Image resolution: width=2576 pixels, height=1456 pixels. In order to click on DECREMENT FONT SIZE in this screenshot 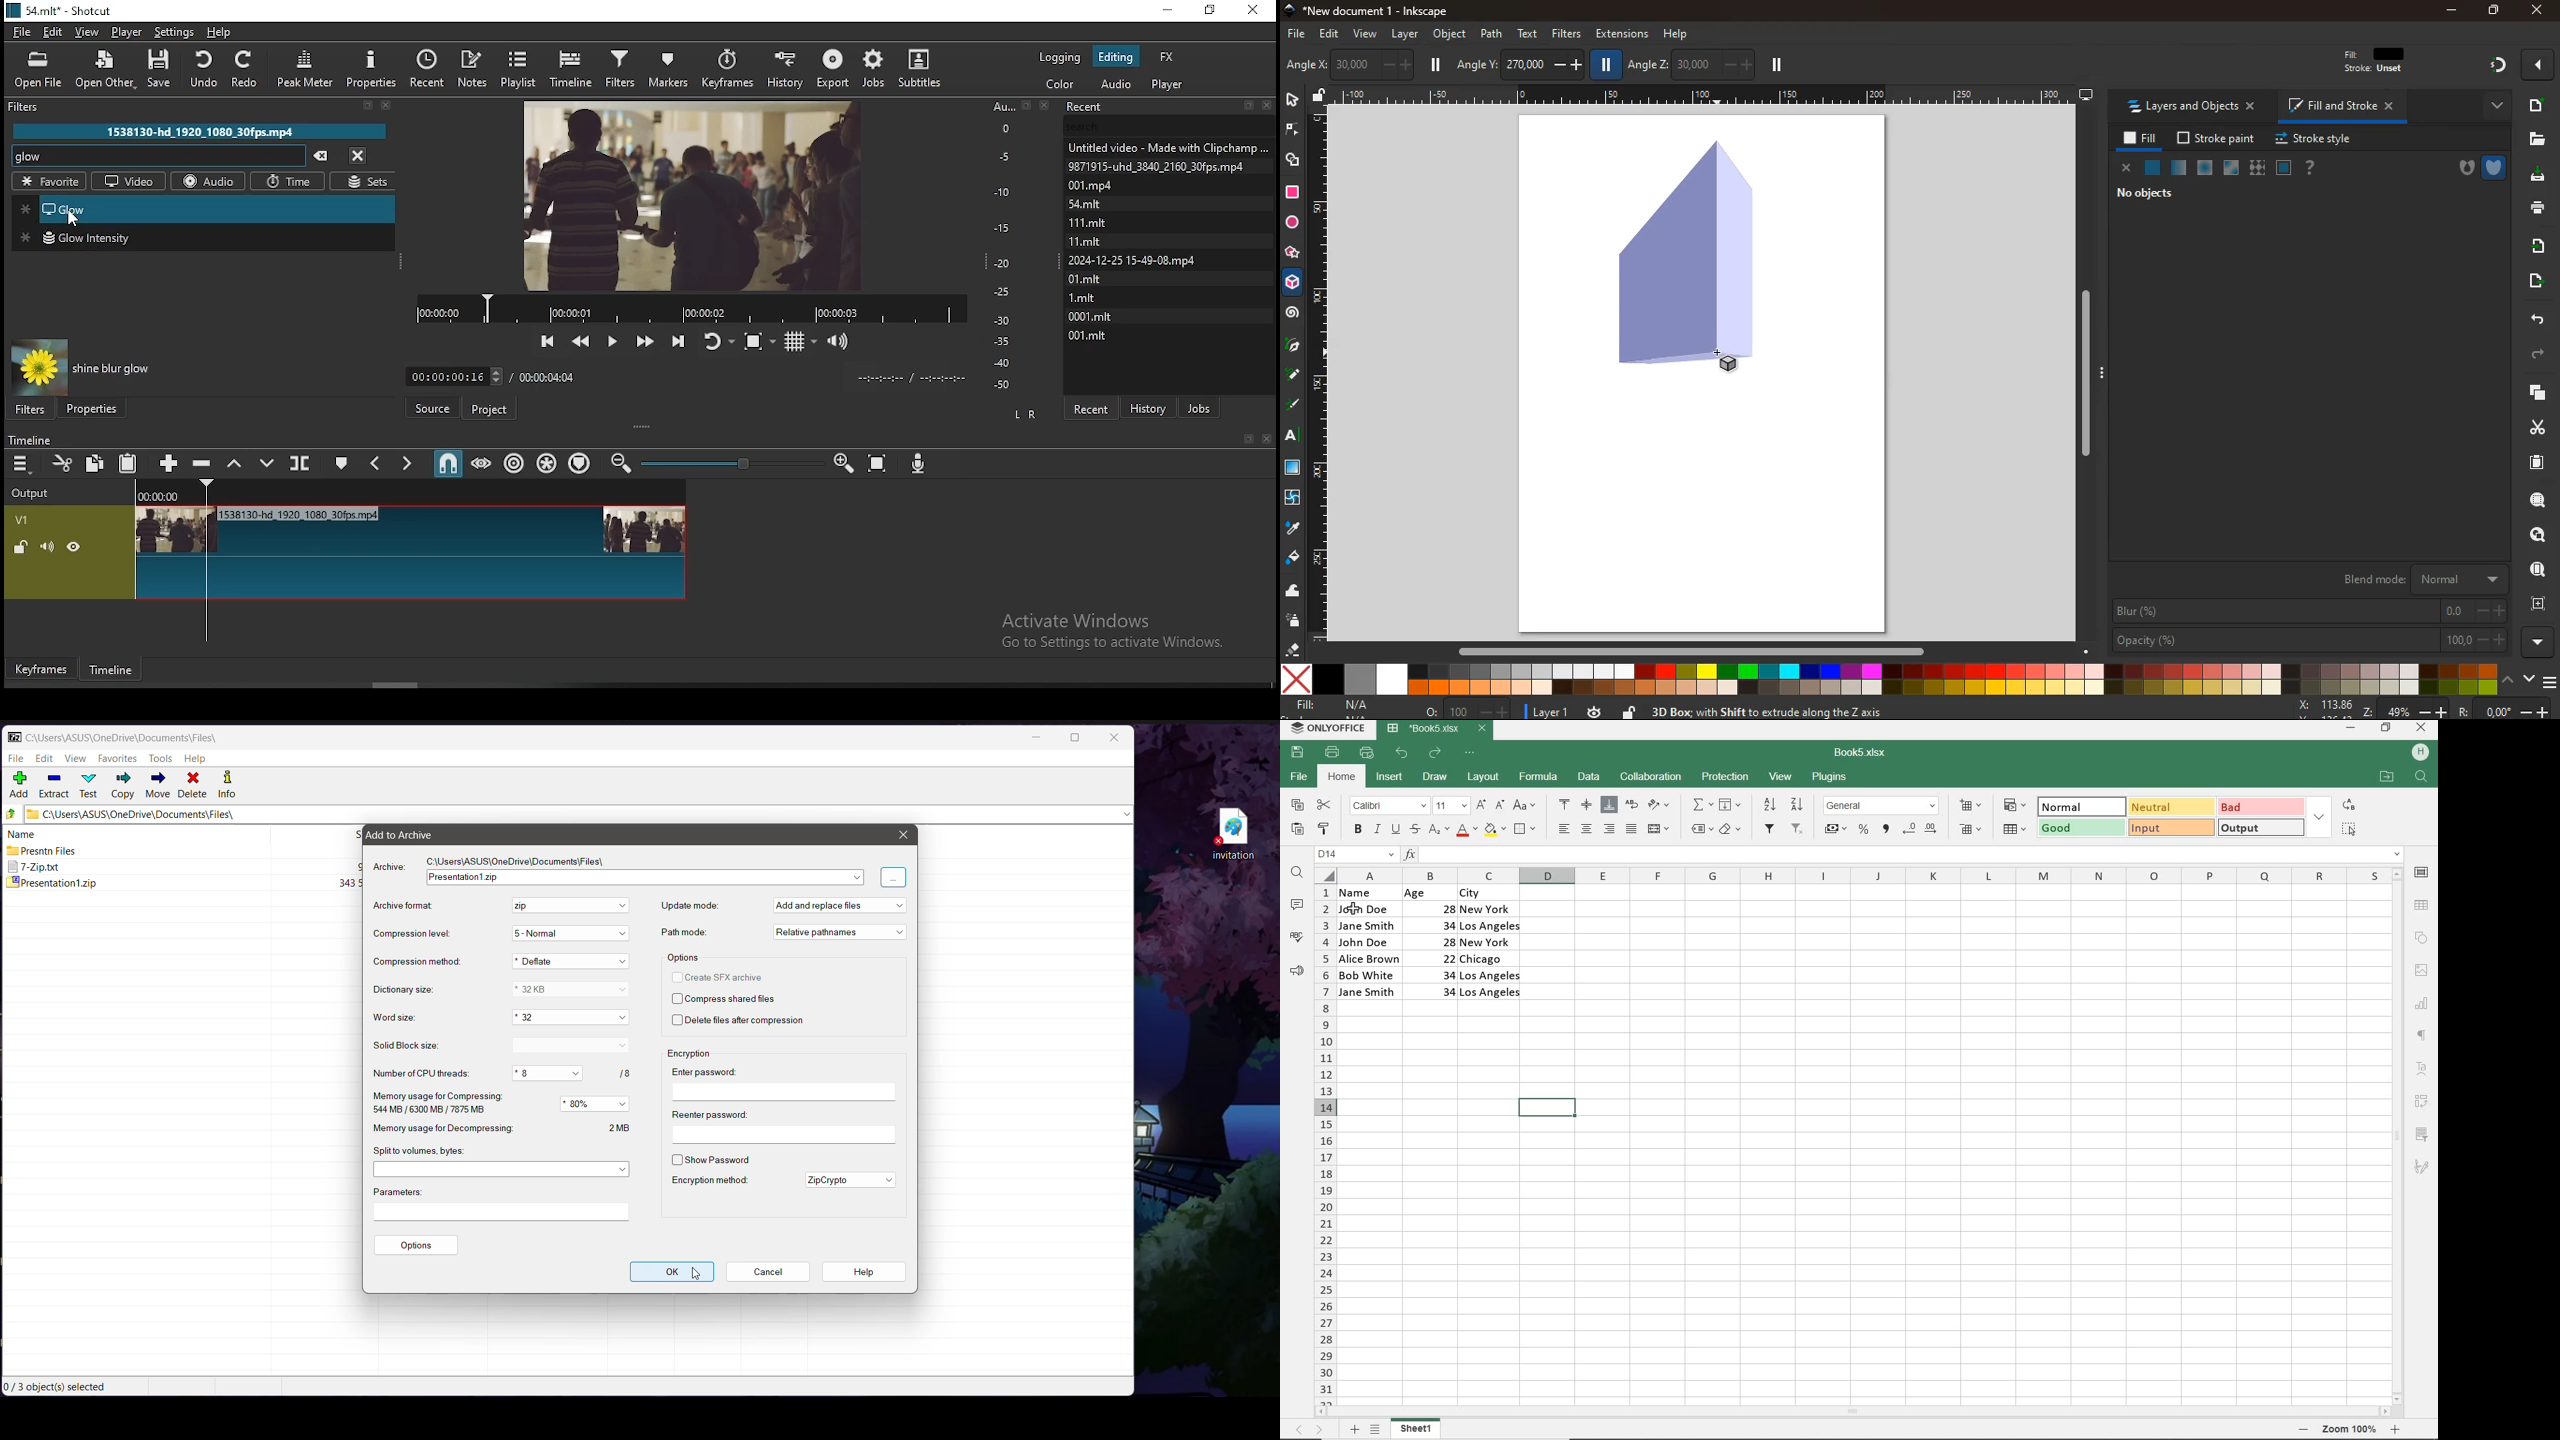, I will do `click(1500, 804)`.